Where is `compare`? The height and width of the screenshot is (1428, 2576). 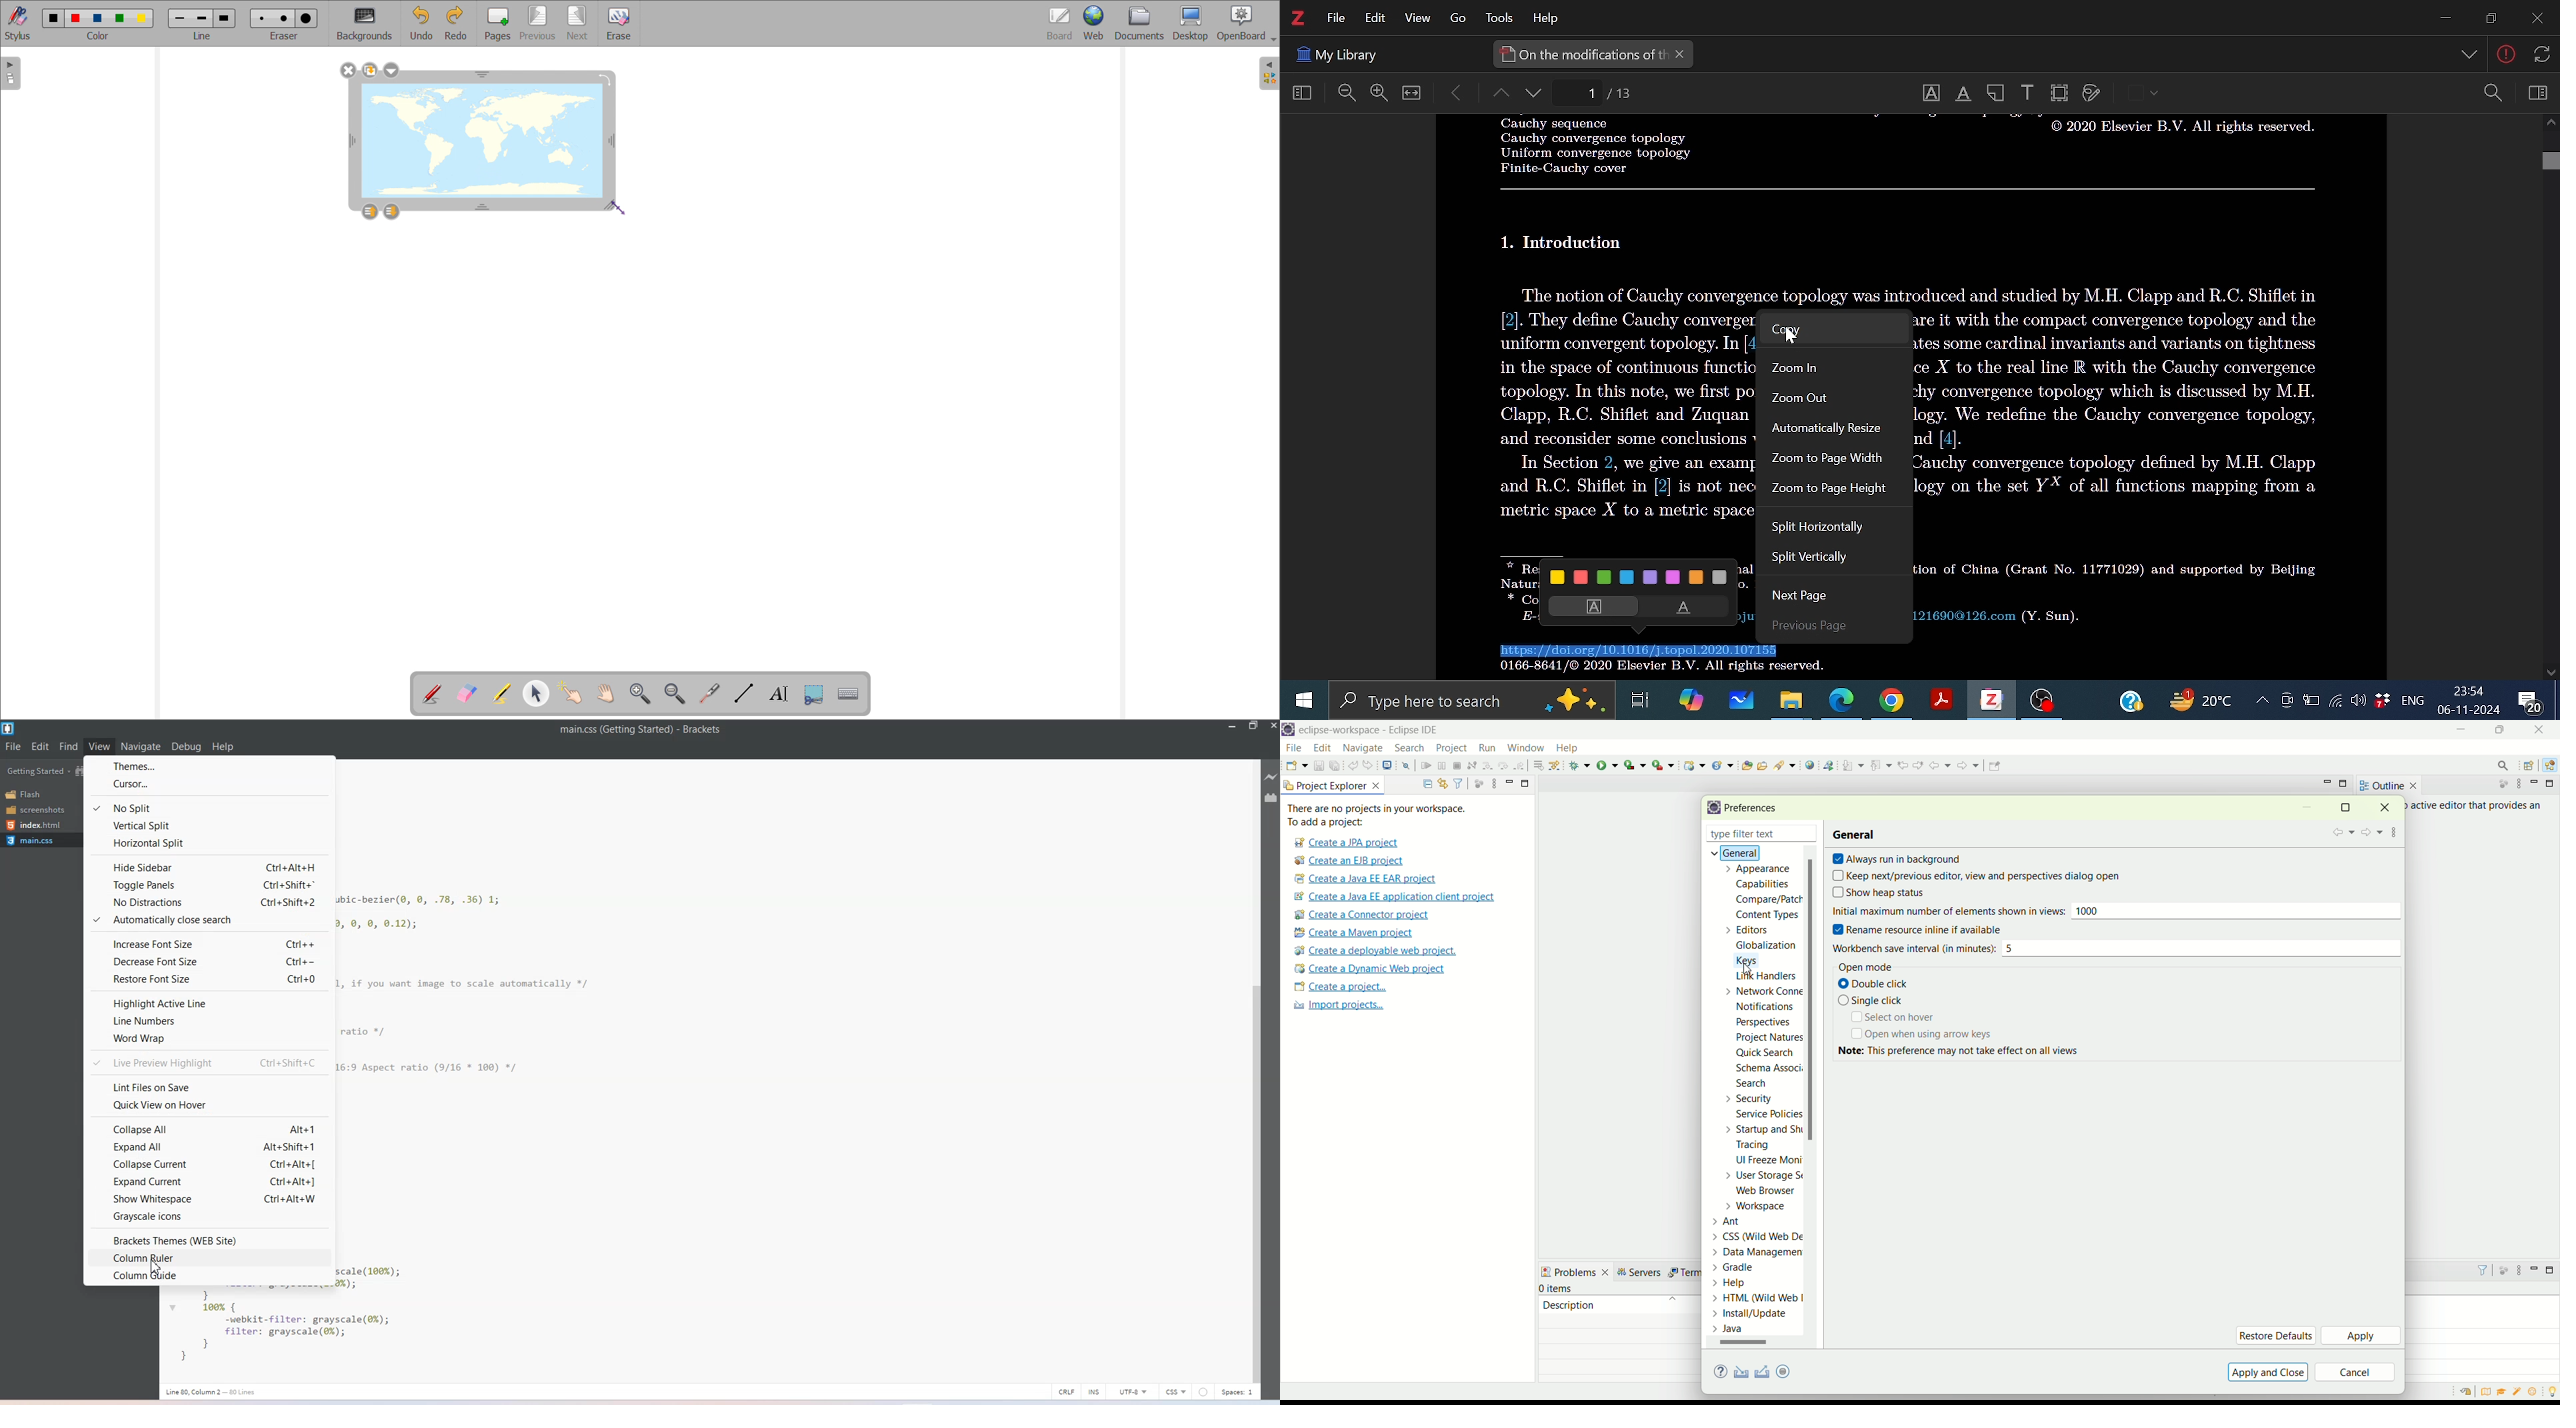 compare is located at coordinates (1767, 899).